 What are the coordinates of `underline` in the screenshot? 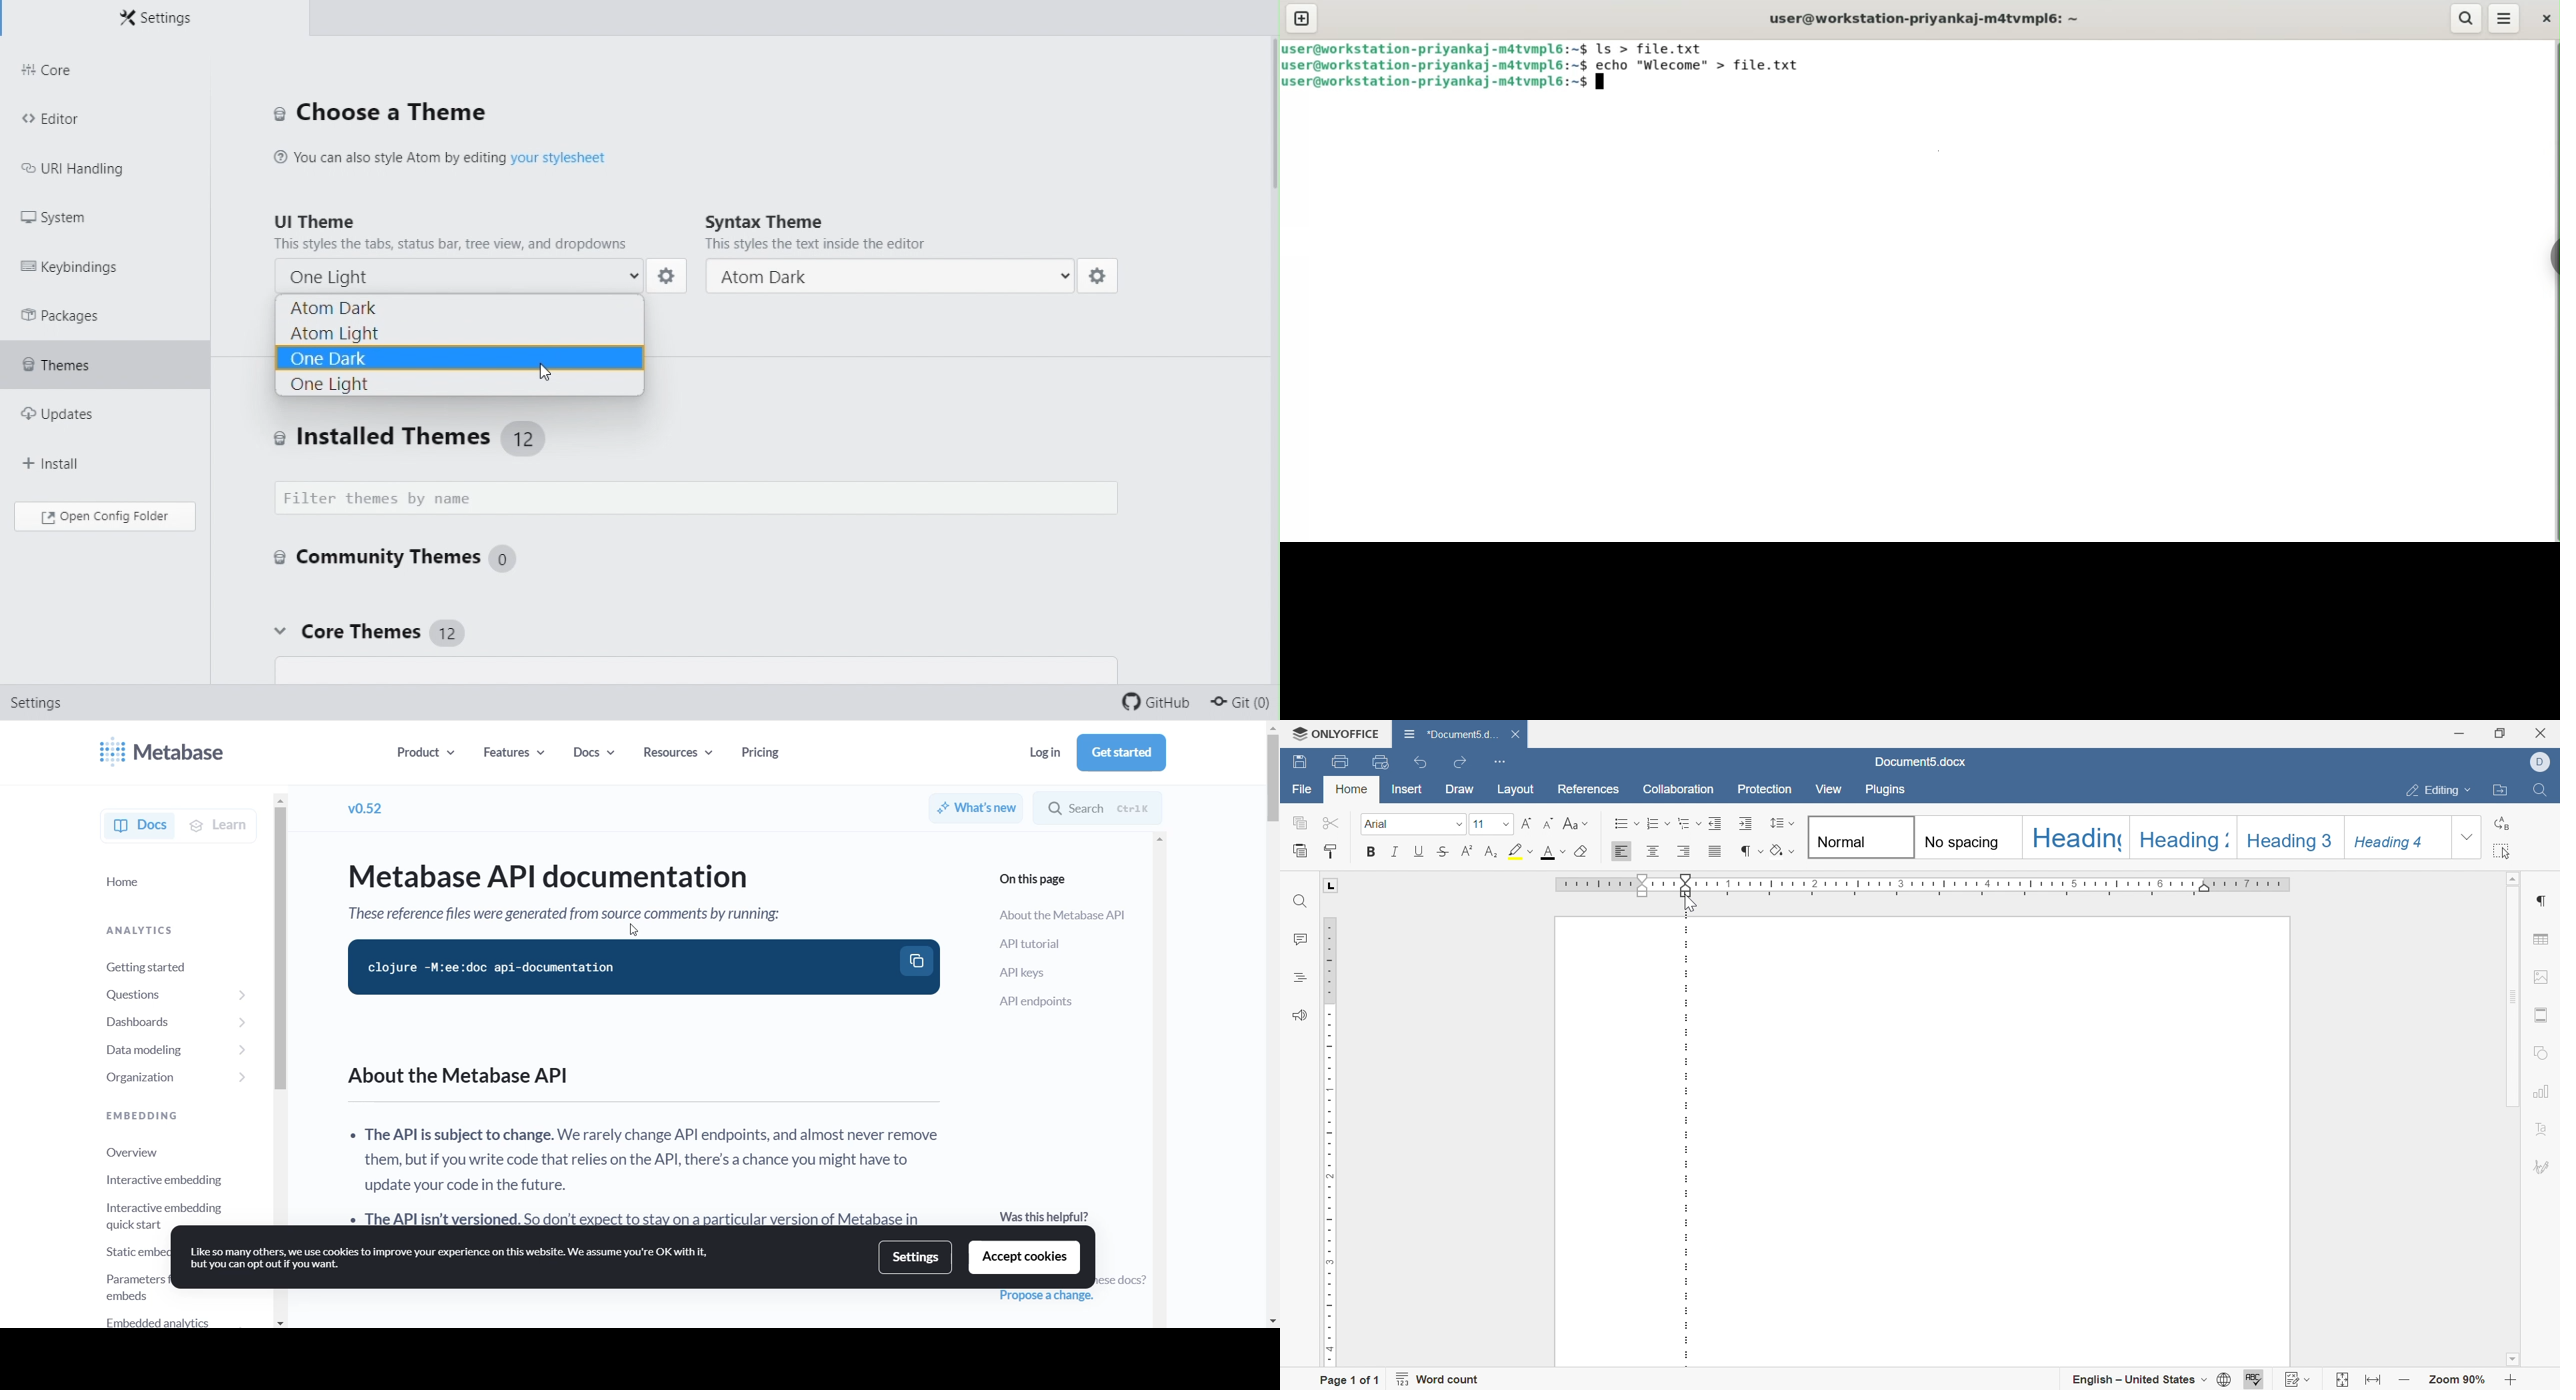 It's located at (1419, 850).